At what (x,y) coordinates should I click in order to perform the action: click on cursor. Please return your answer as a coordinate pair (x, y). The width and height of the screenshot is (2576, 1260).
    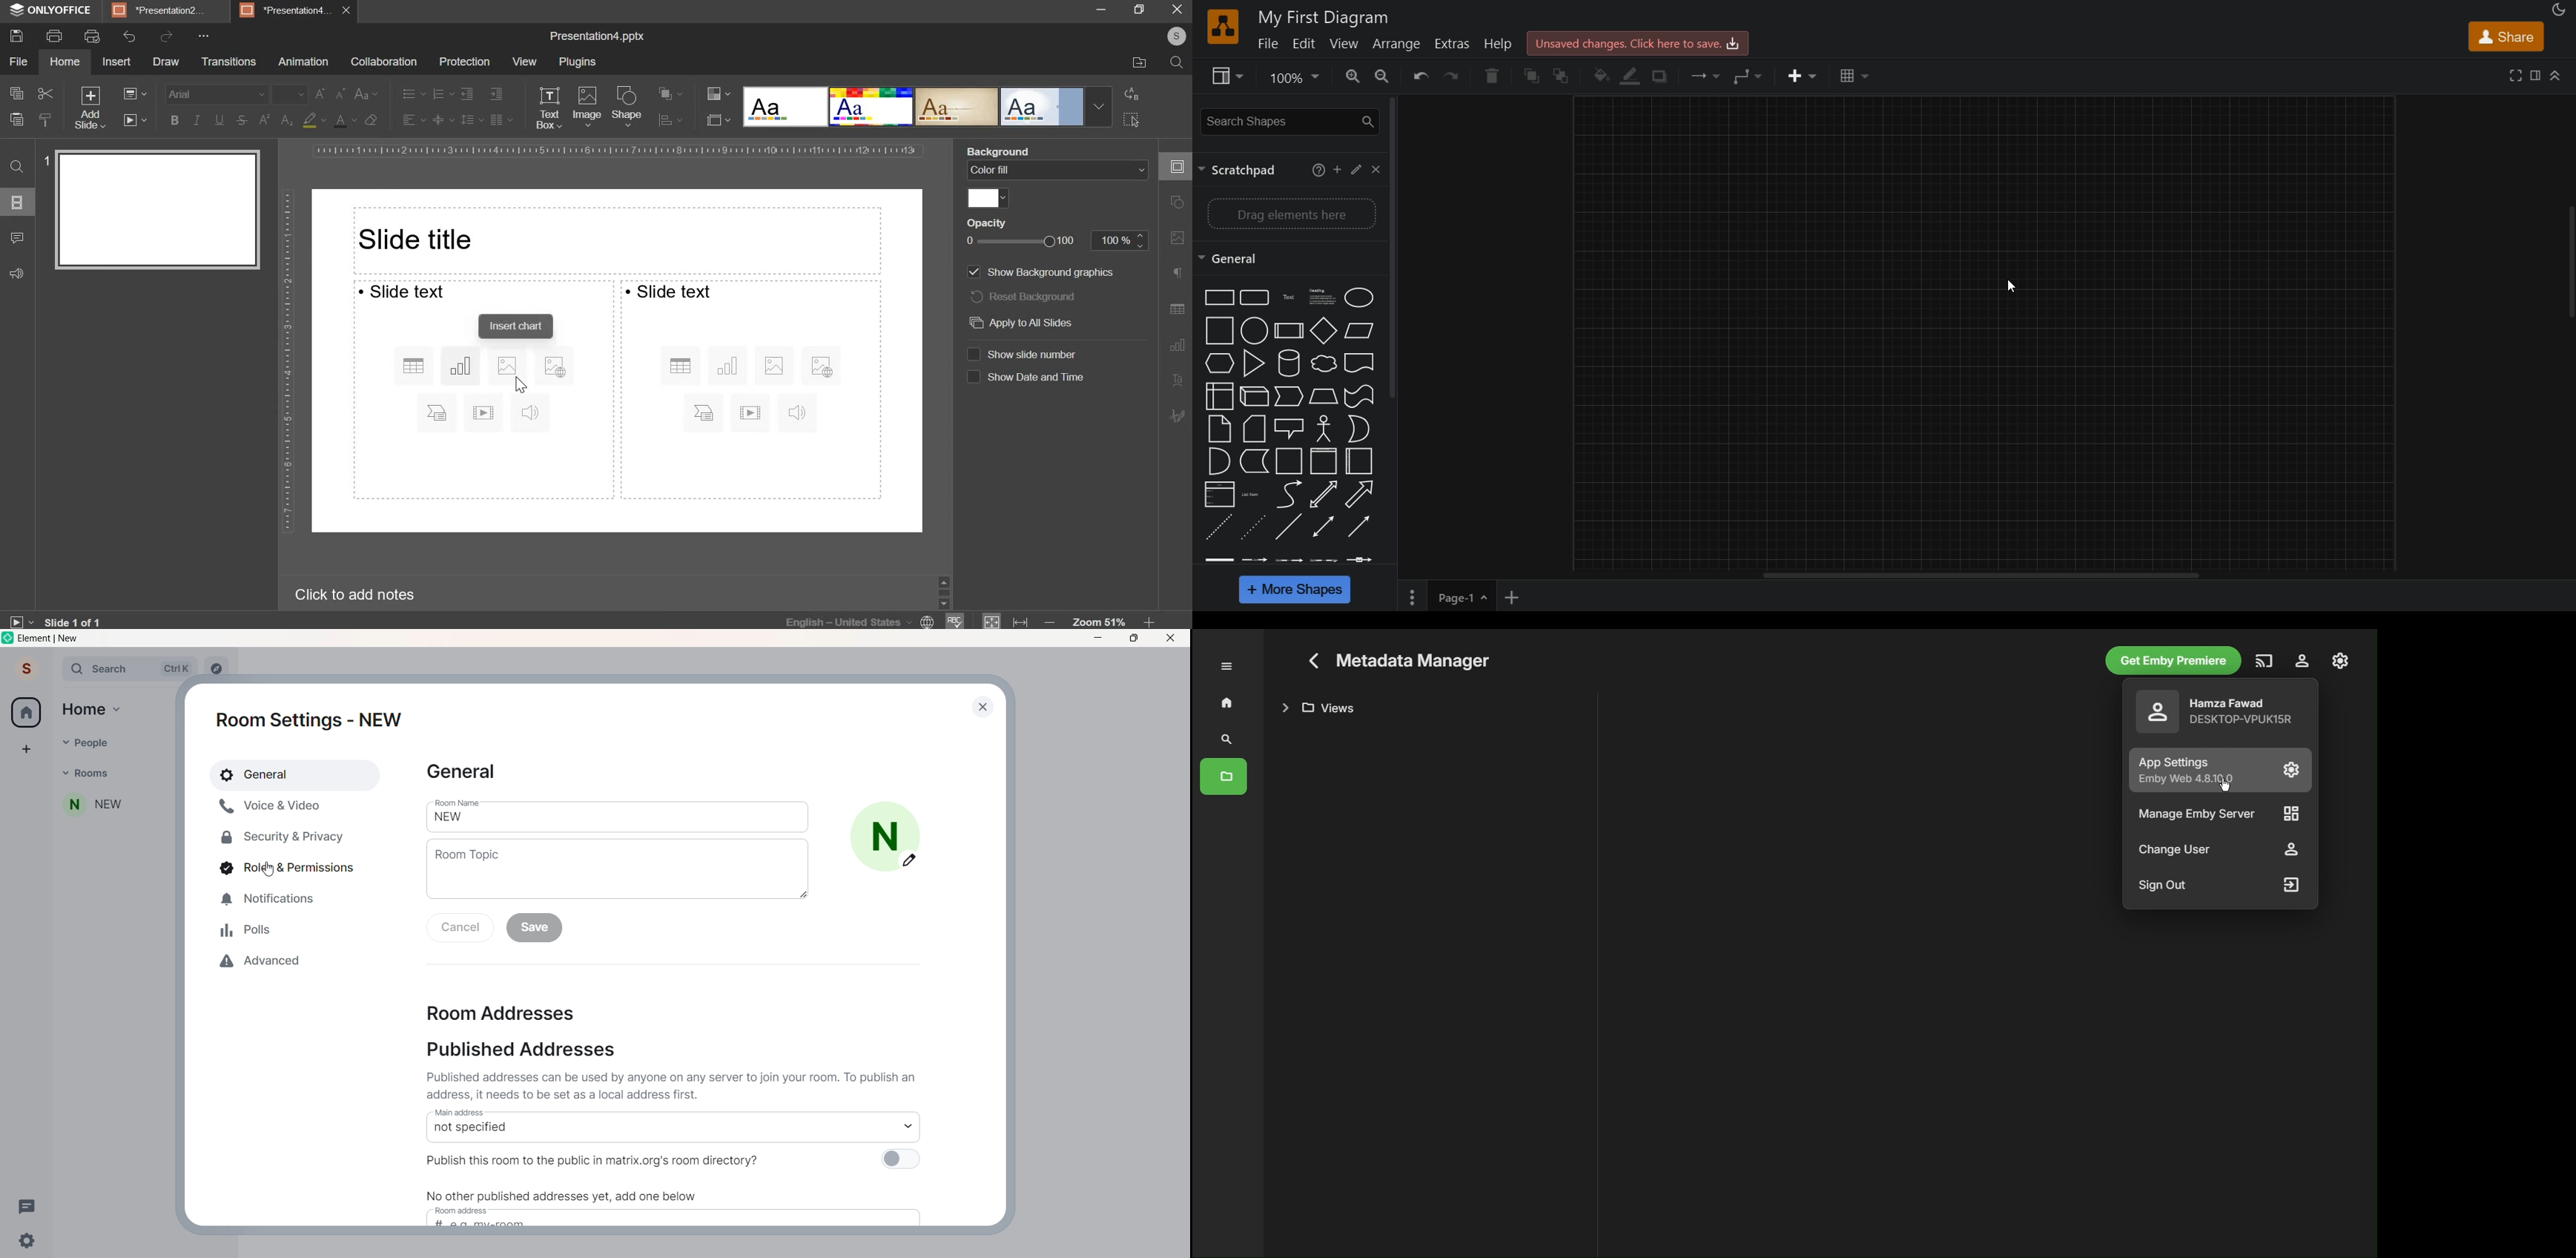
    Looking at the image, I should click on (2018, 288).